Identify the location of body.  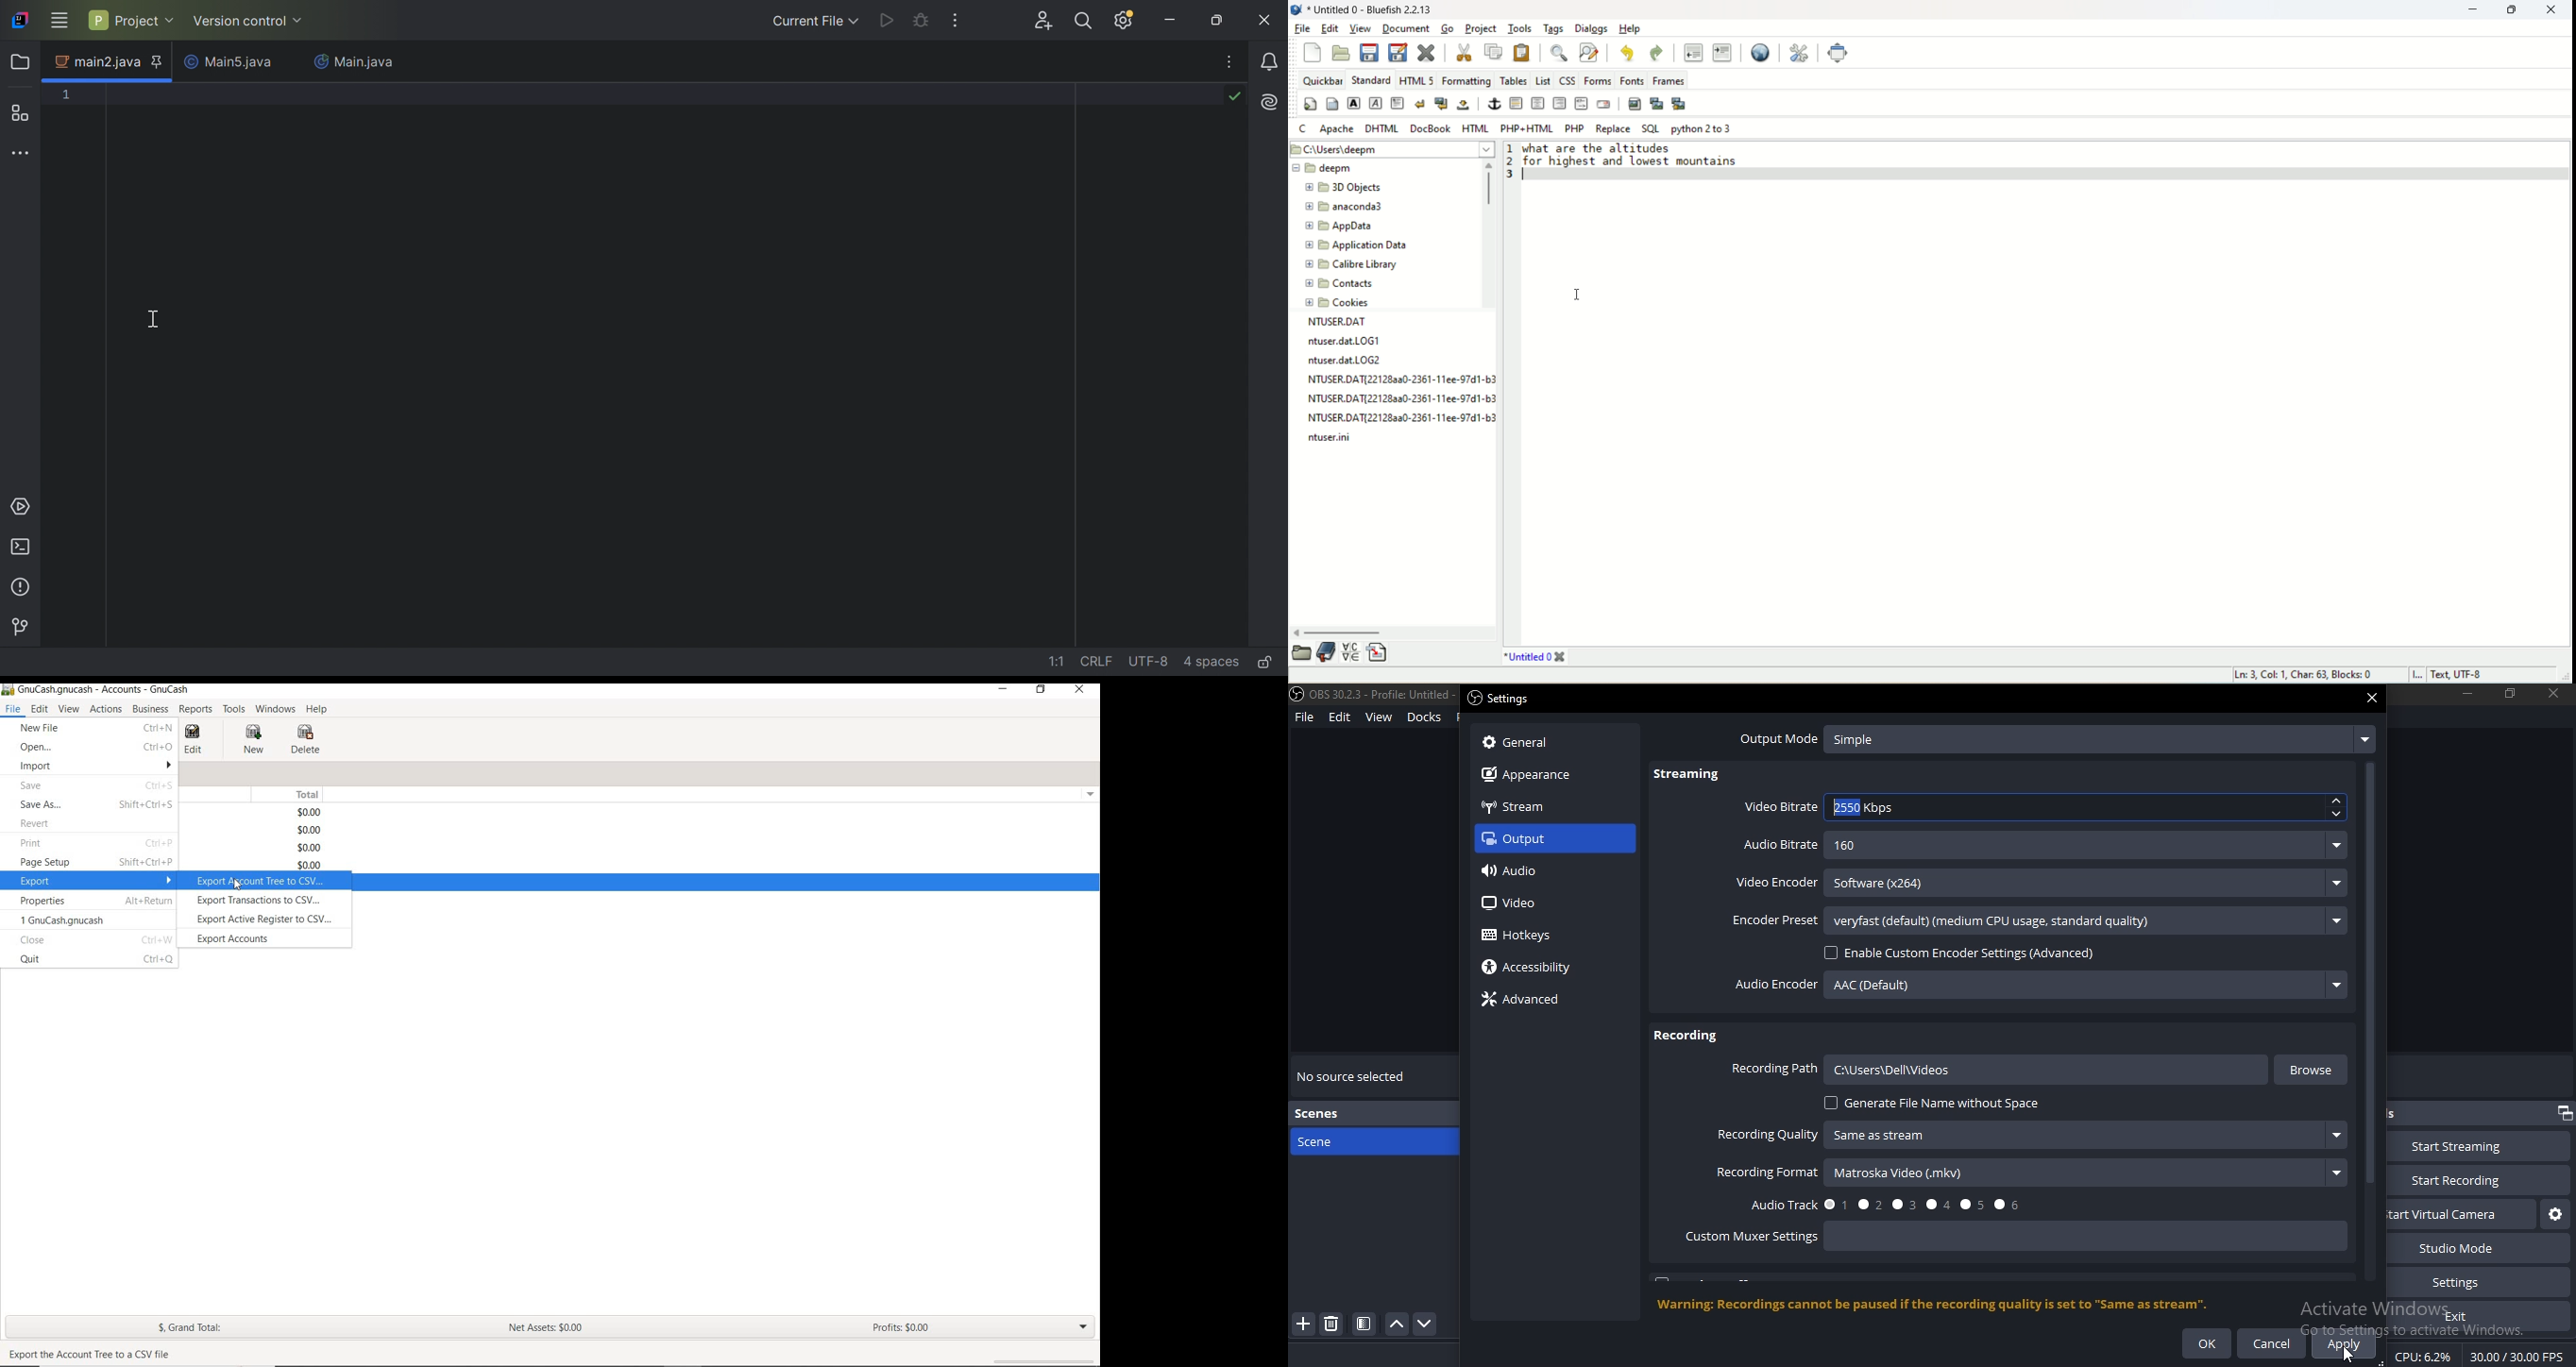
(1331, 104).